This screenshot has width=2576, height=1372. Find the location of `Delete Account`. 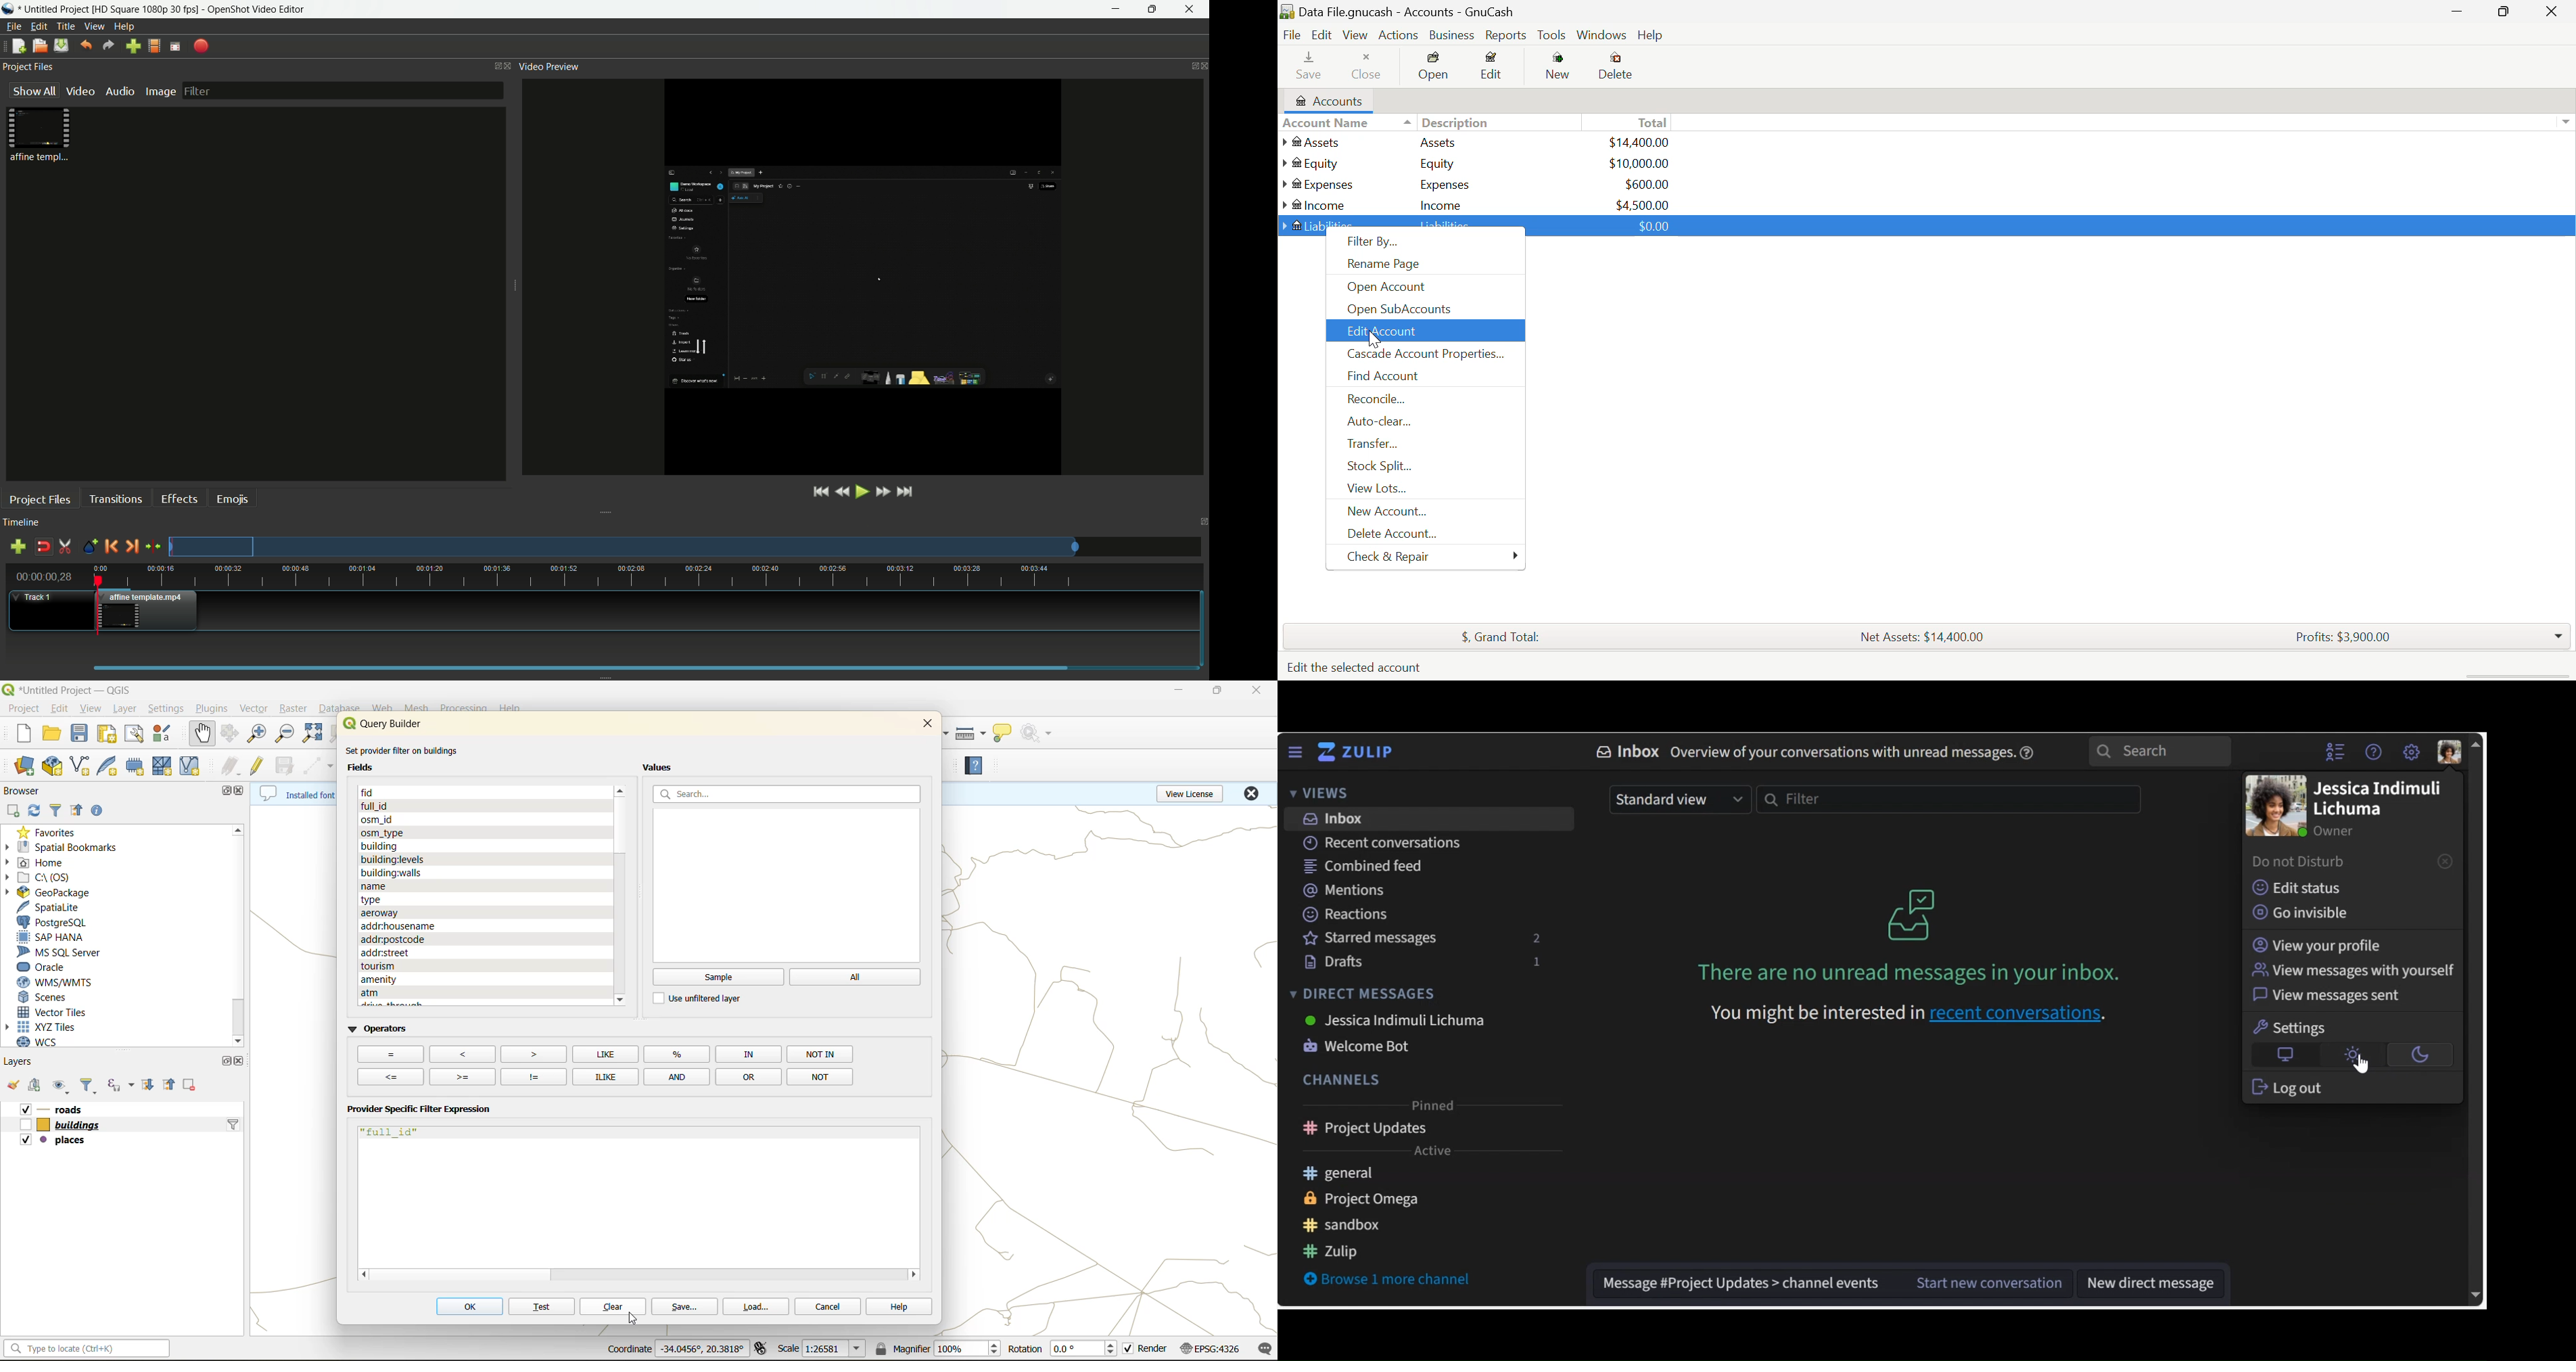

Delete Account is located at coordinates (1420, 536).